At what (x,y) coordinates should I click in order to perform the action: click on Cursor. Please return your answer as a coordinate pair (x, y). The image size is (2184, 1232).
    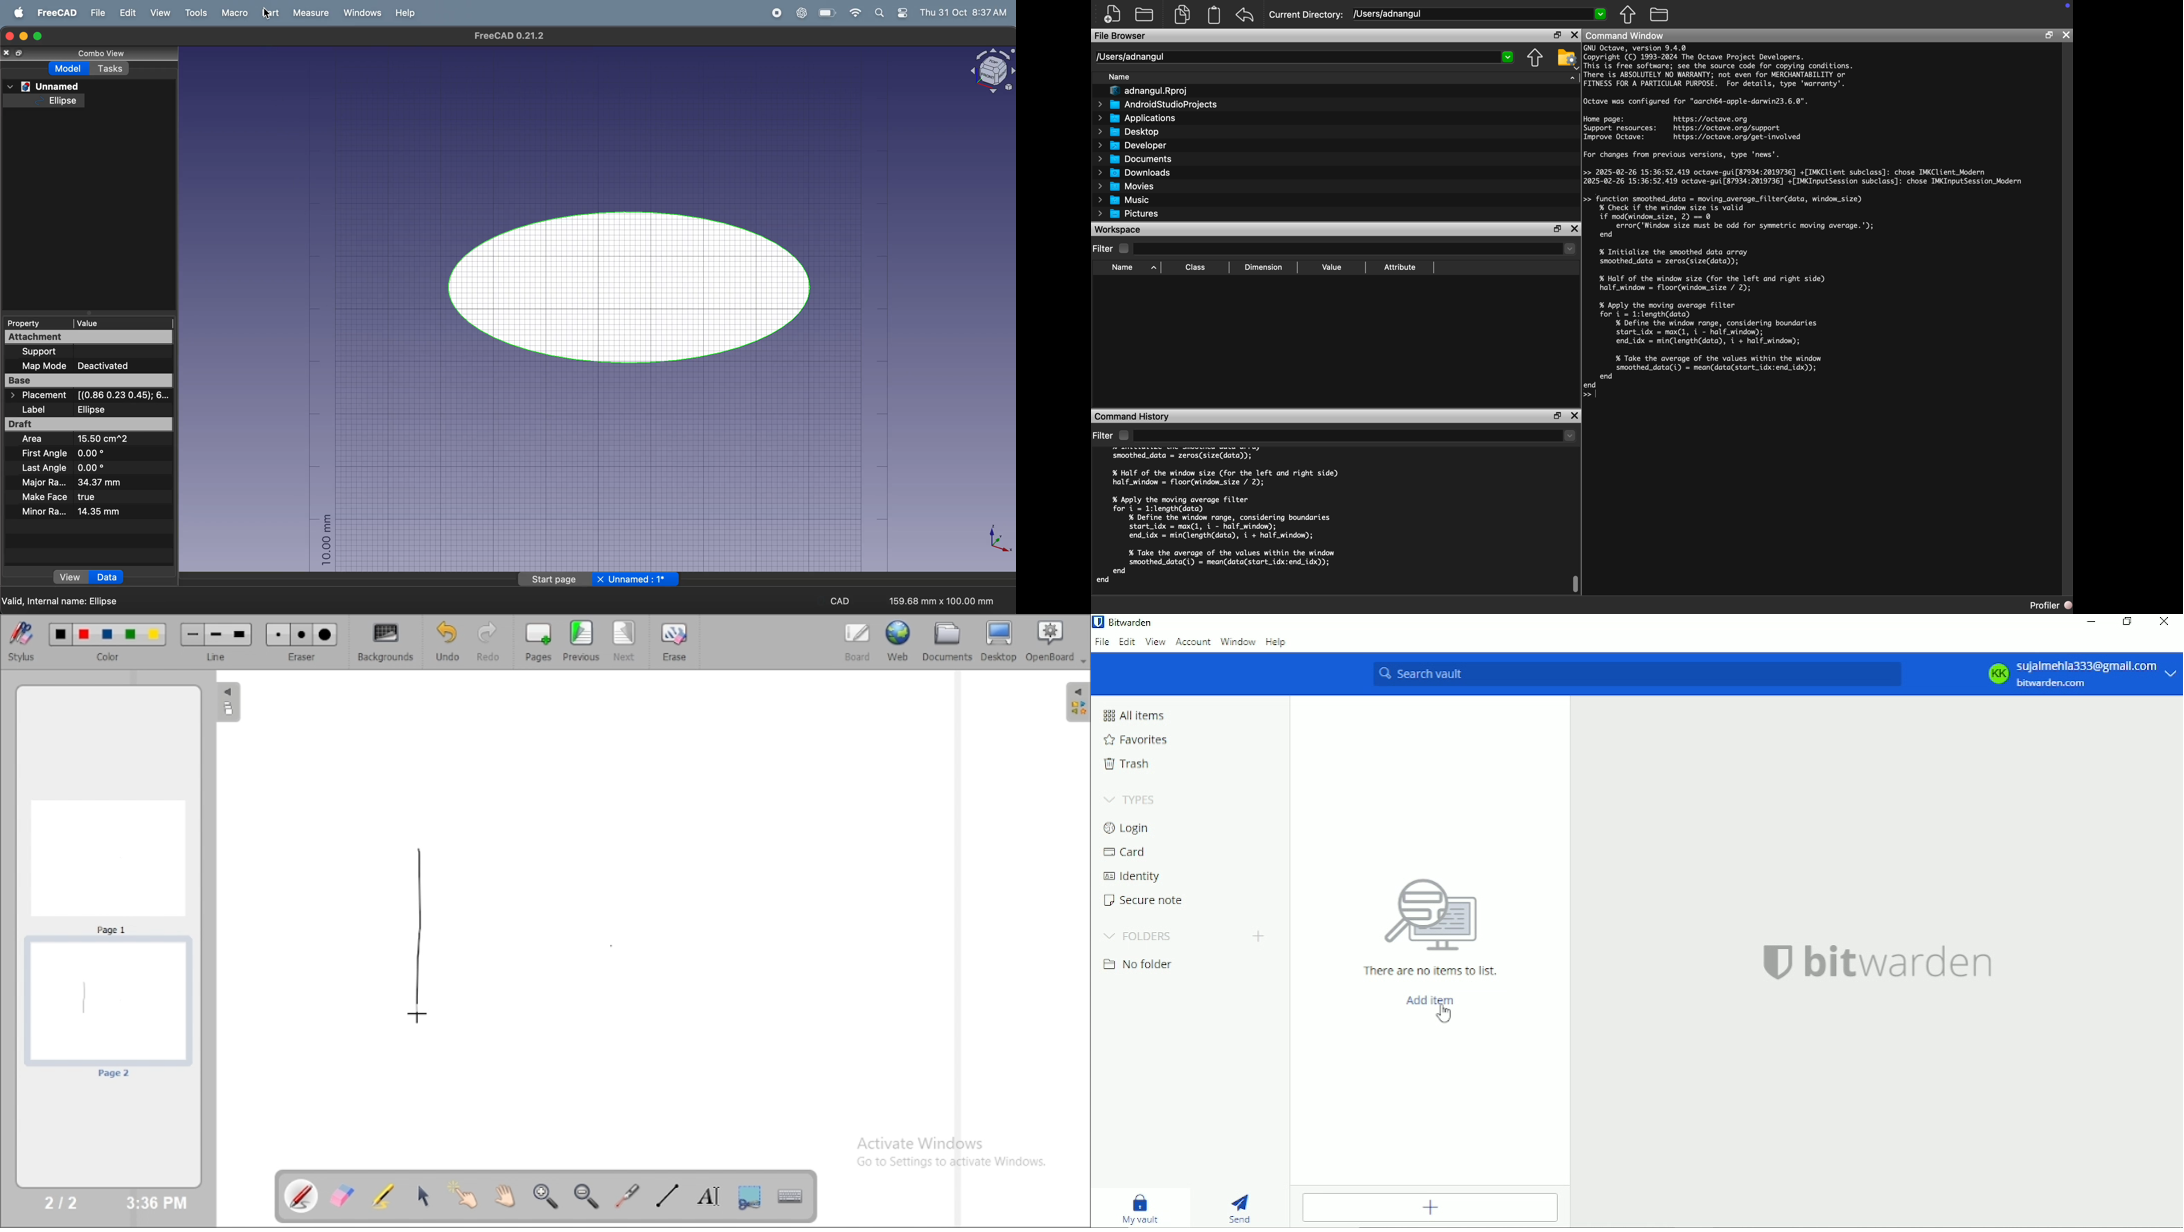
    Looking at the image, I should click on (1443, 1013).